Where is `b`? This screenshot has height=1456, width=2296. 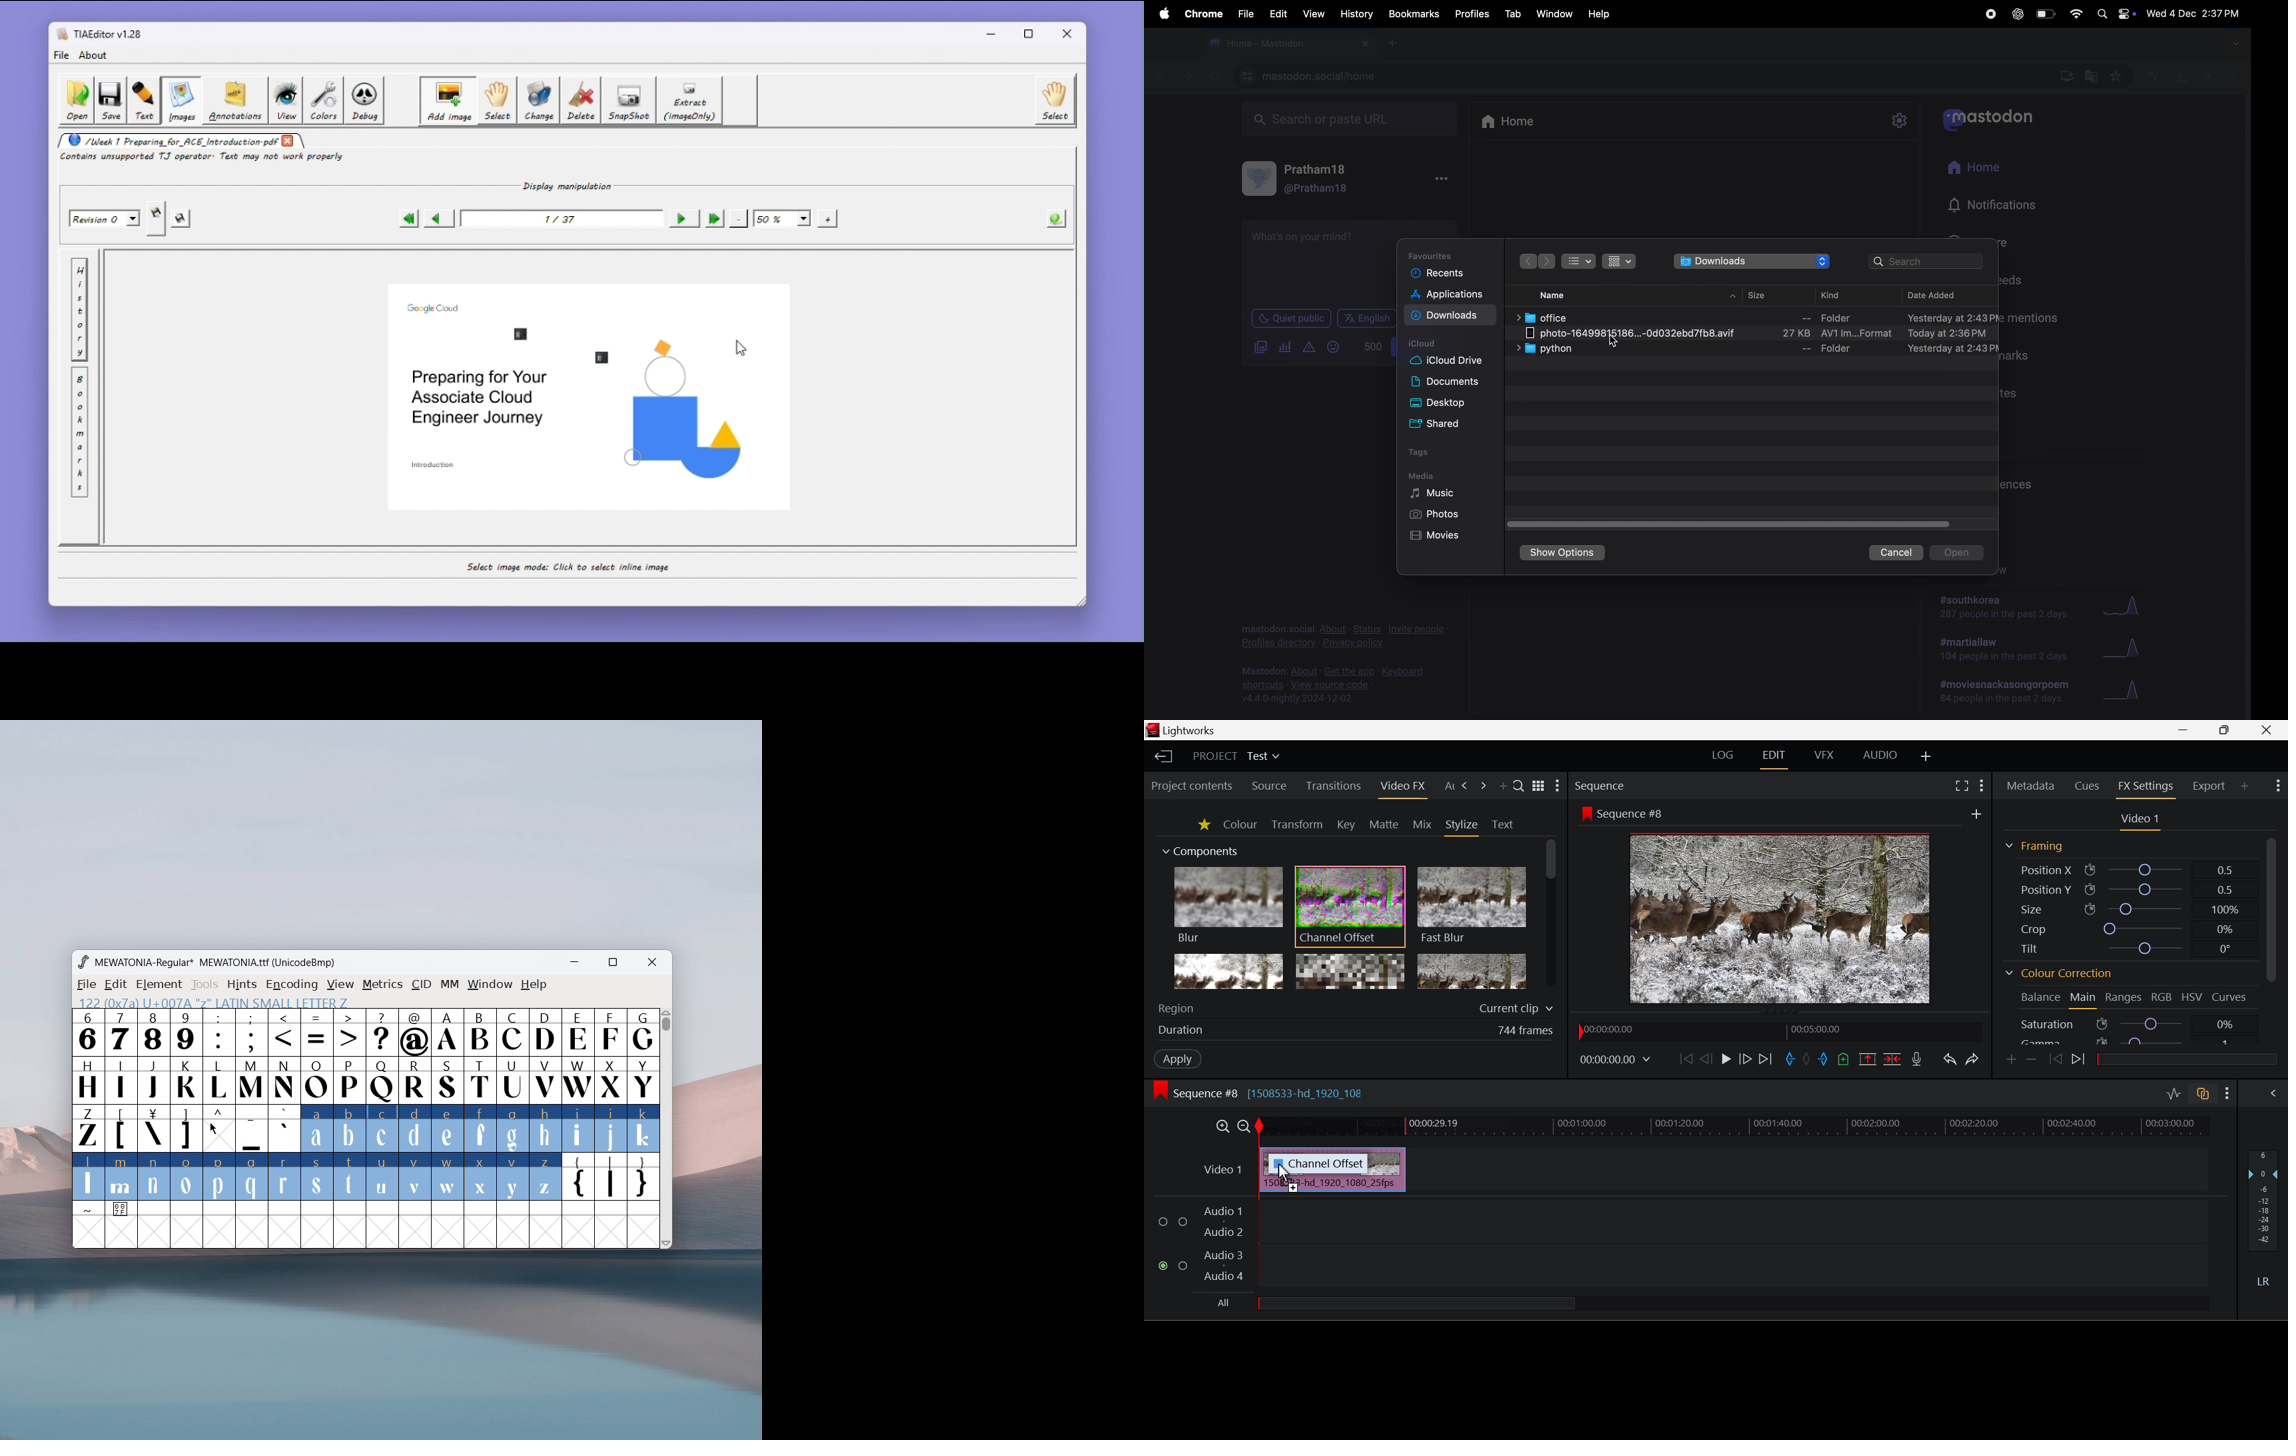 b is located at coordinates (350, 1129).